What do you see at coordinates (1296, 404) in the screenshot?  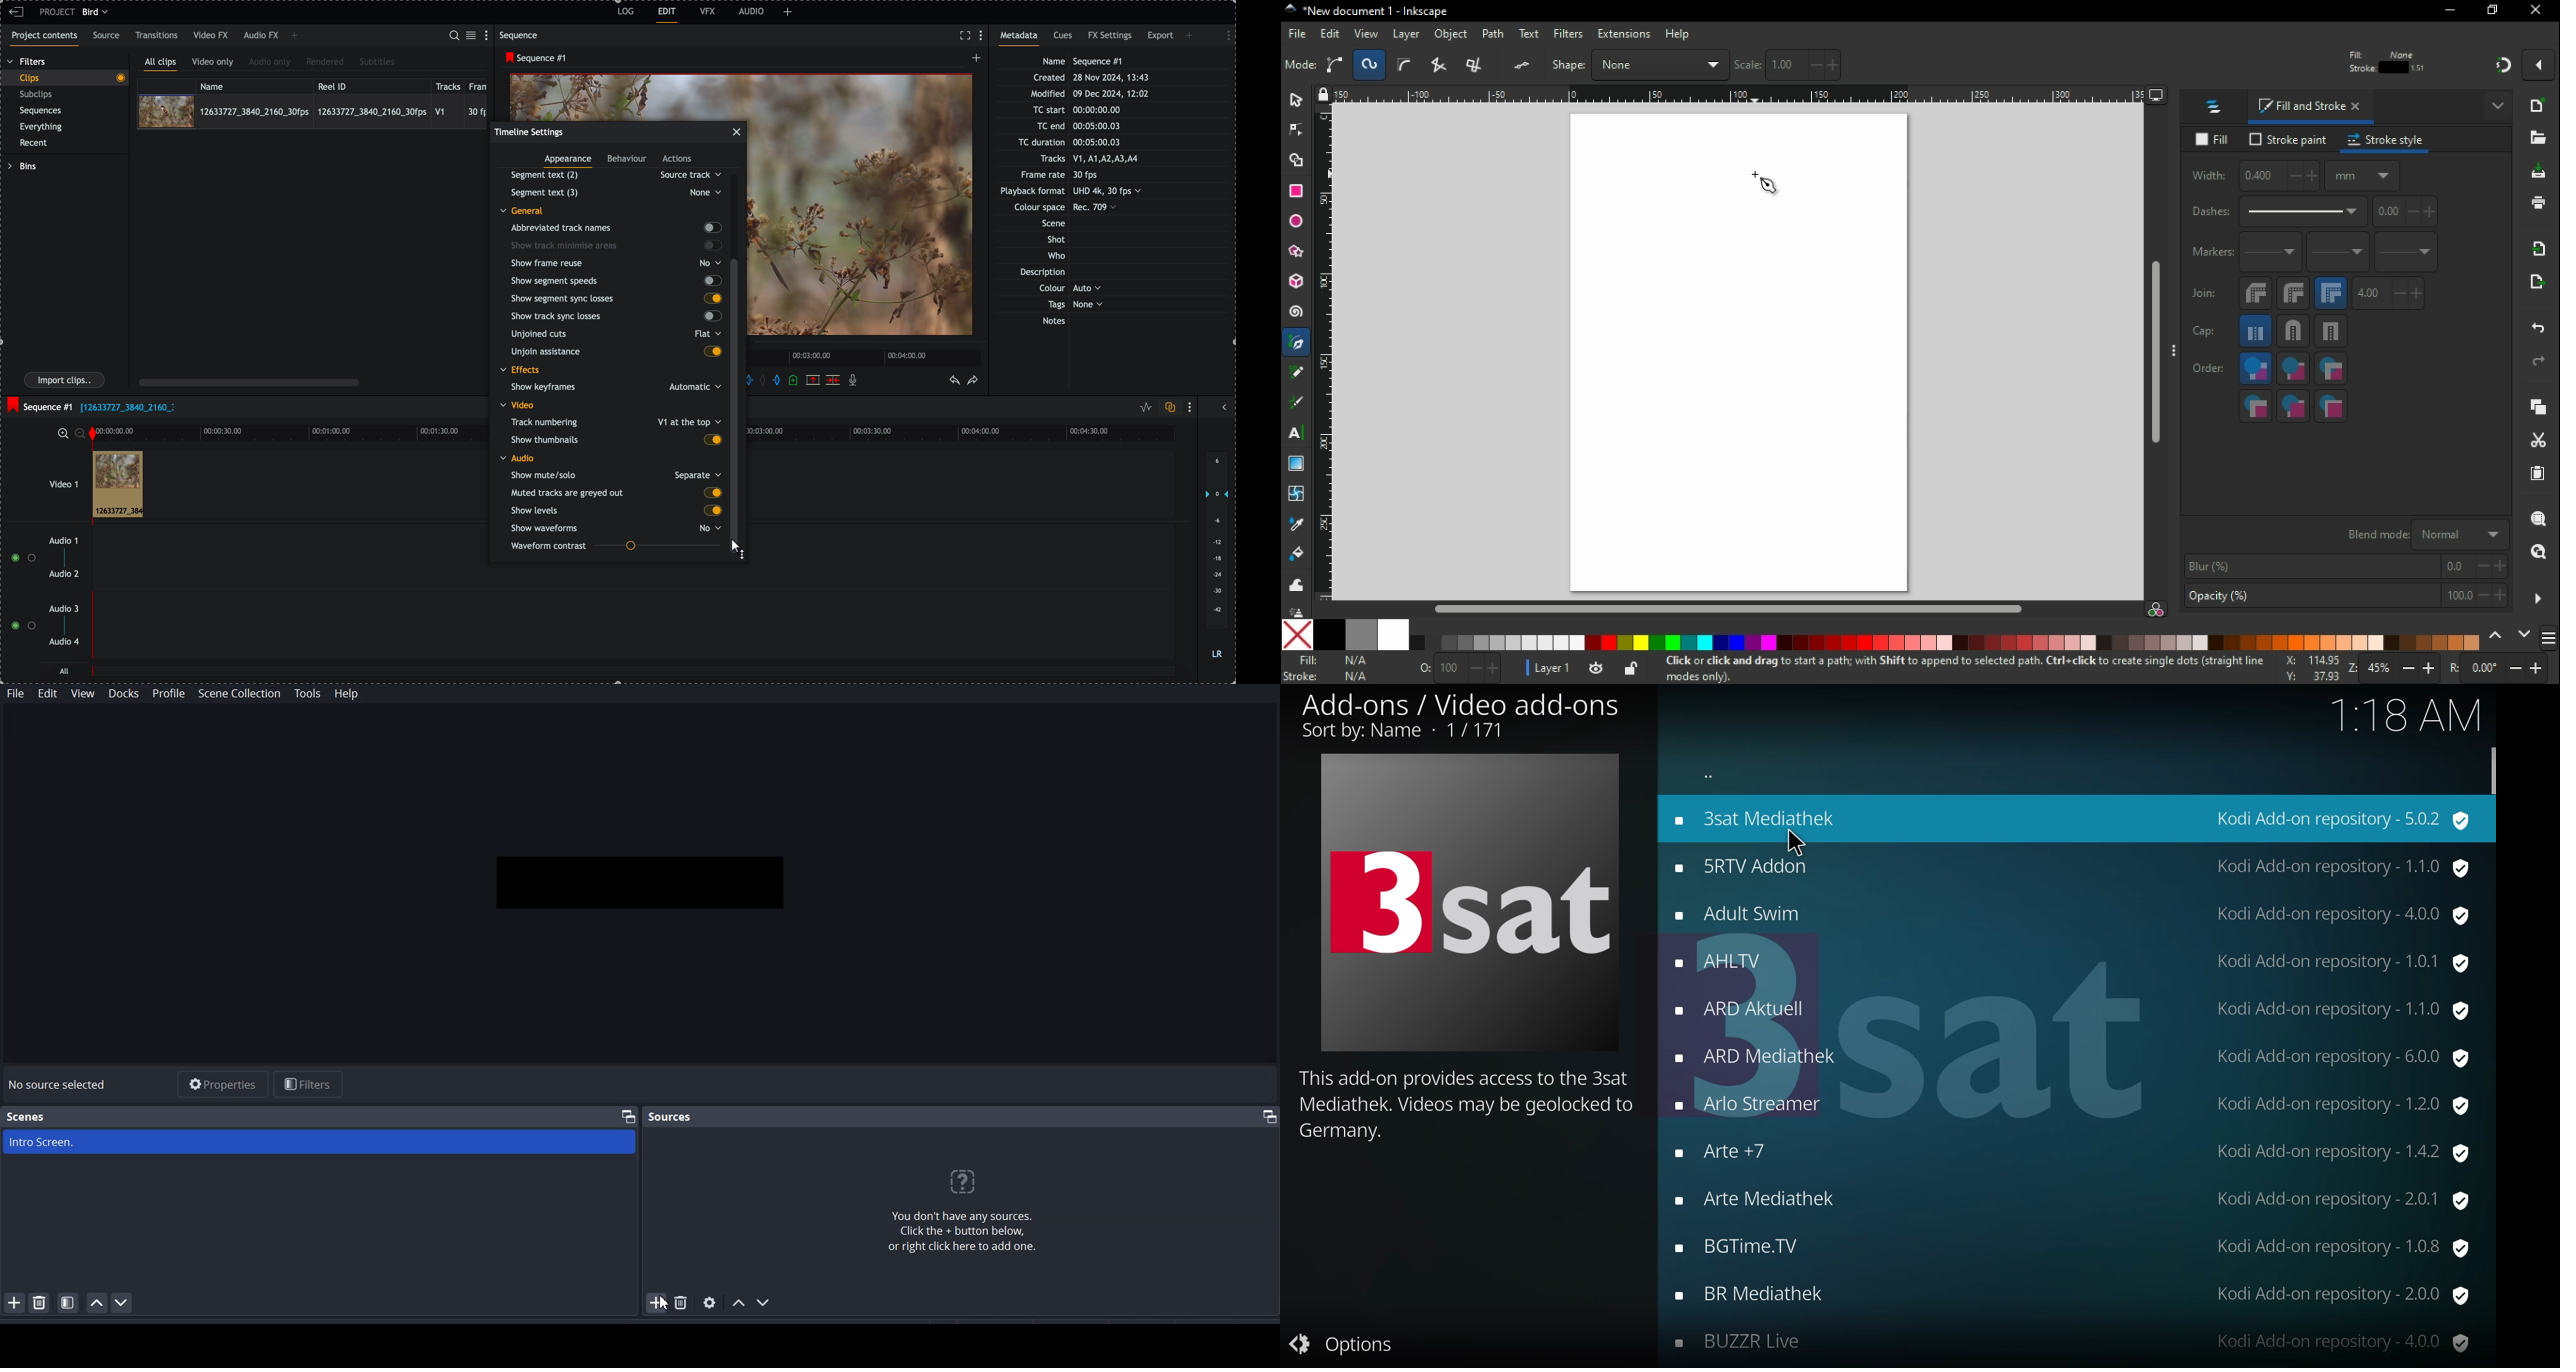 I see `calligraphy tool` at bounding box center [1296, 404].